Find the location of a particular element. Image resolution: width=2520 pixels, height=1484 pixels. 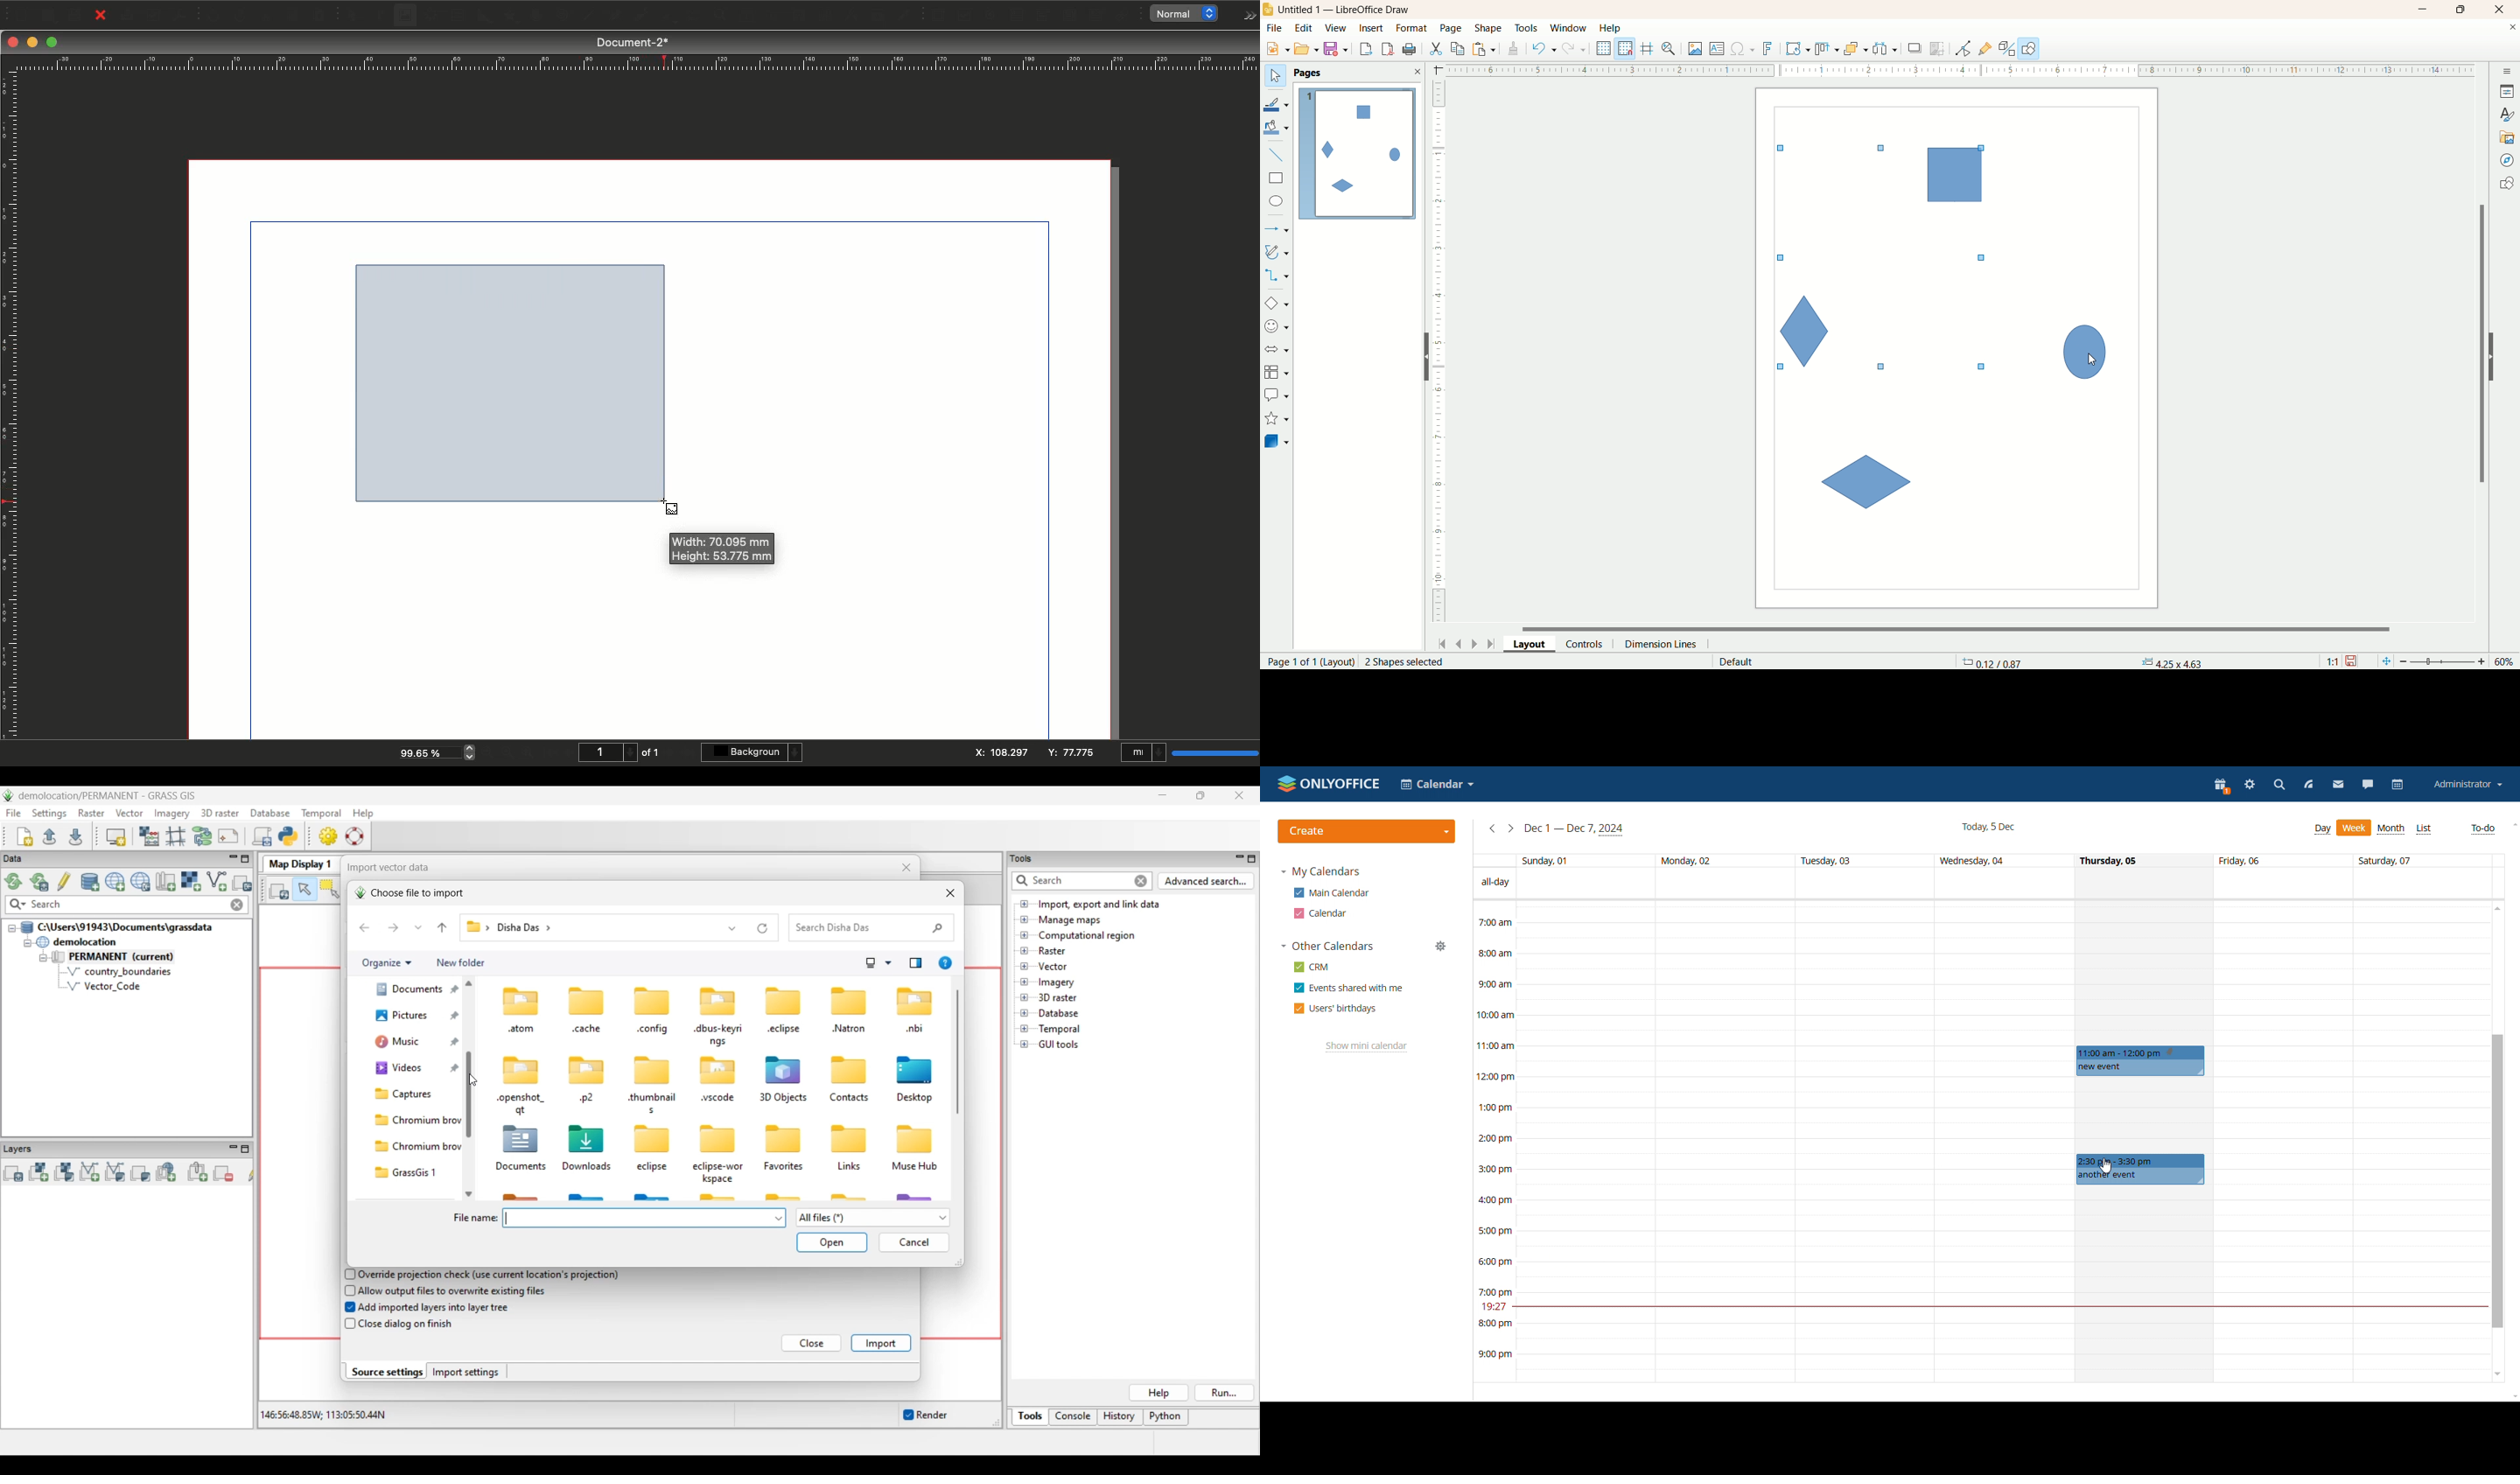

Print is located at coordinates (128, 16).